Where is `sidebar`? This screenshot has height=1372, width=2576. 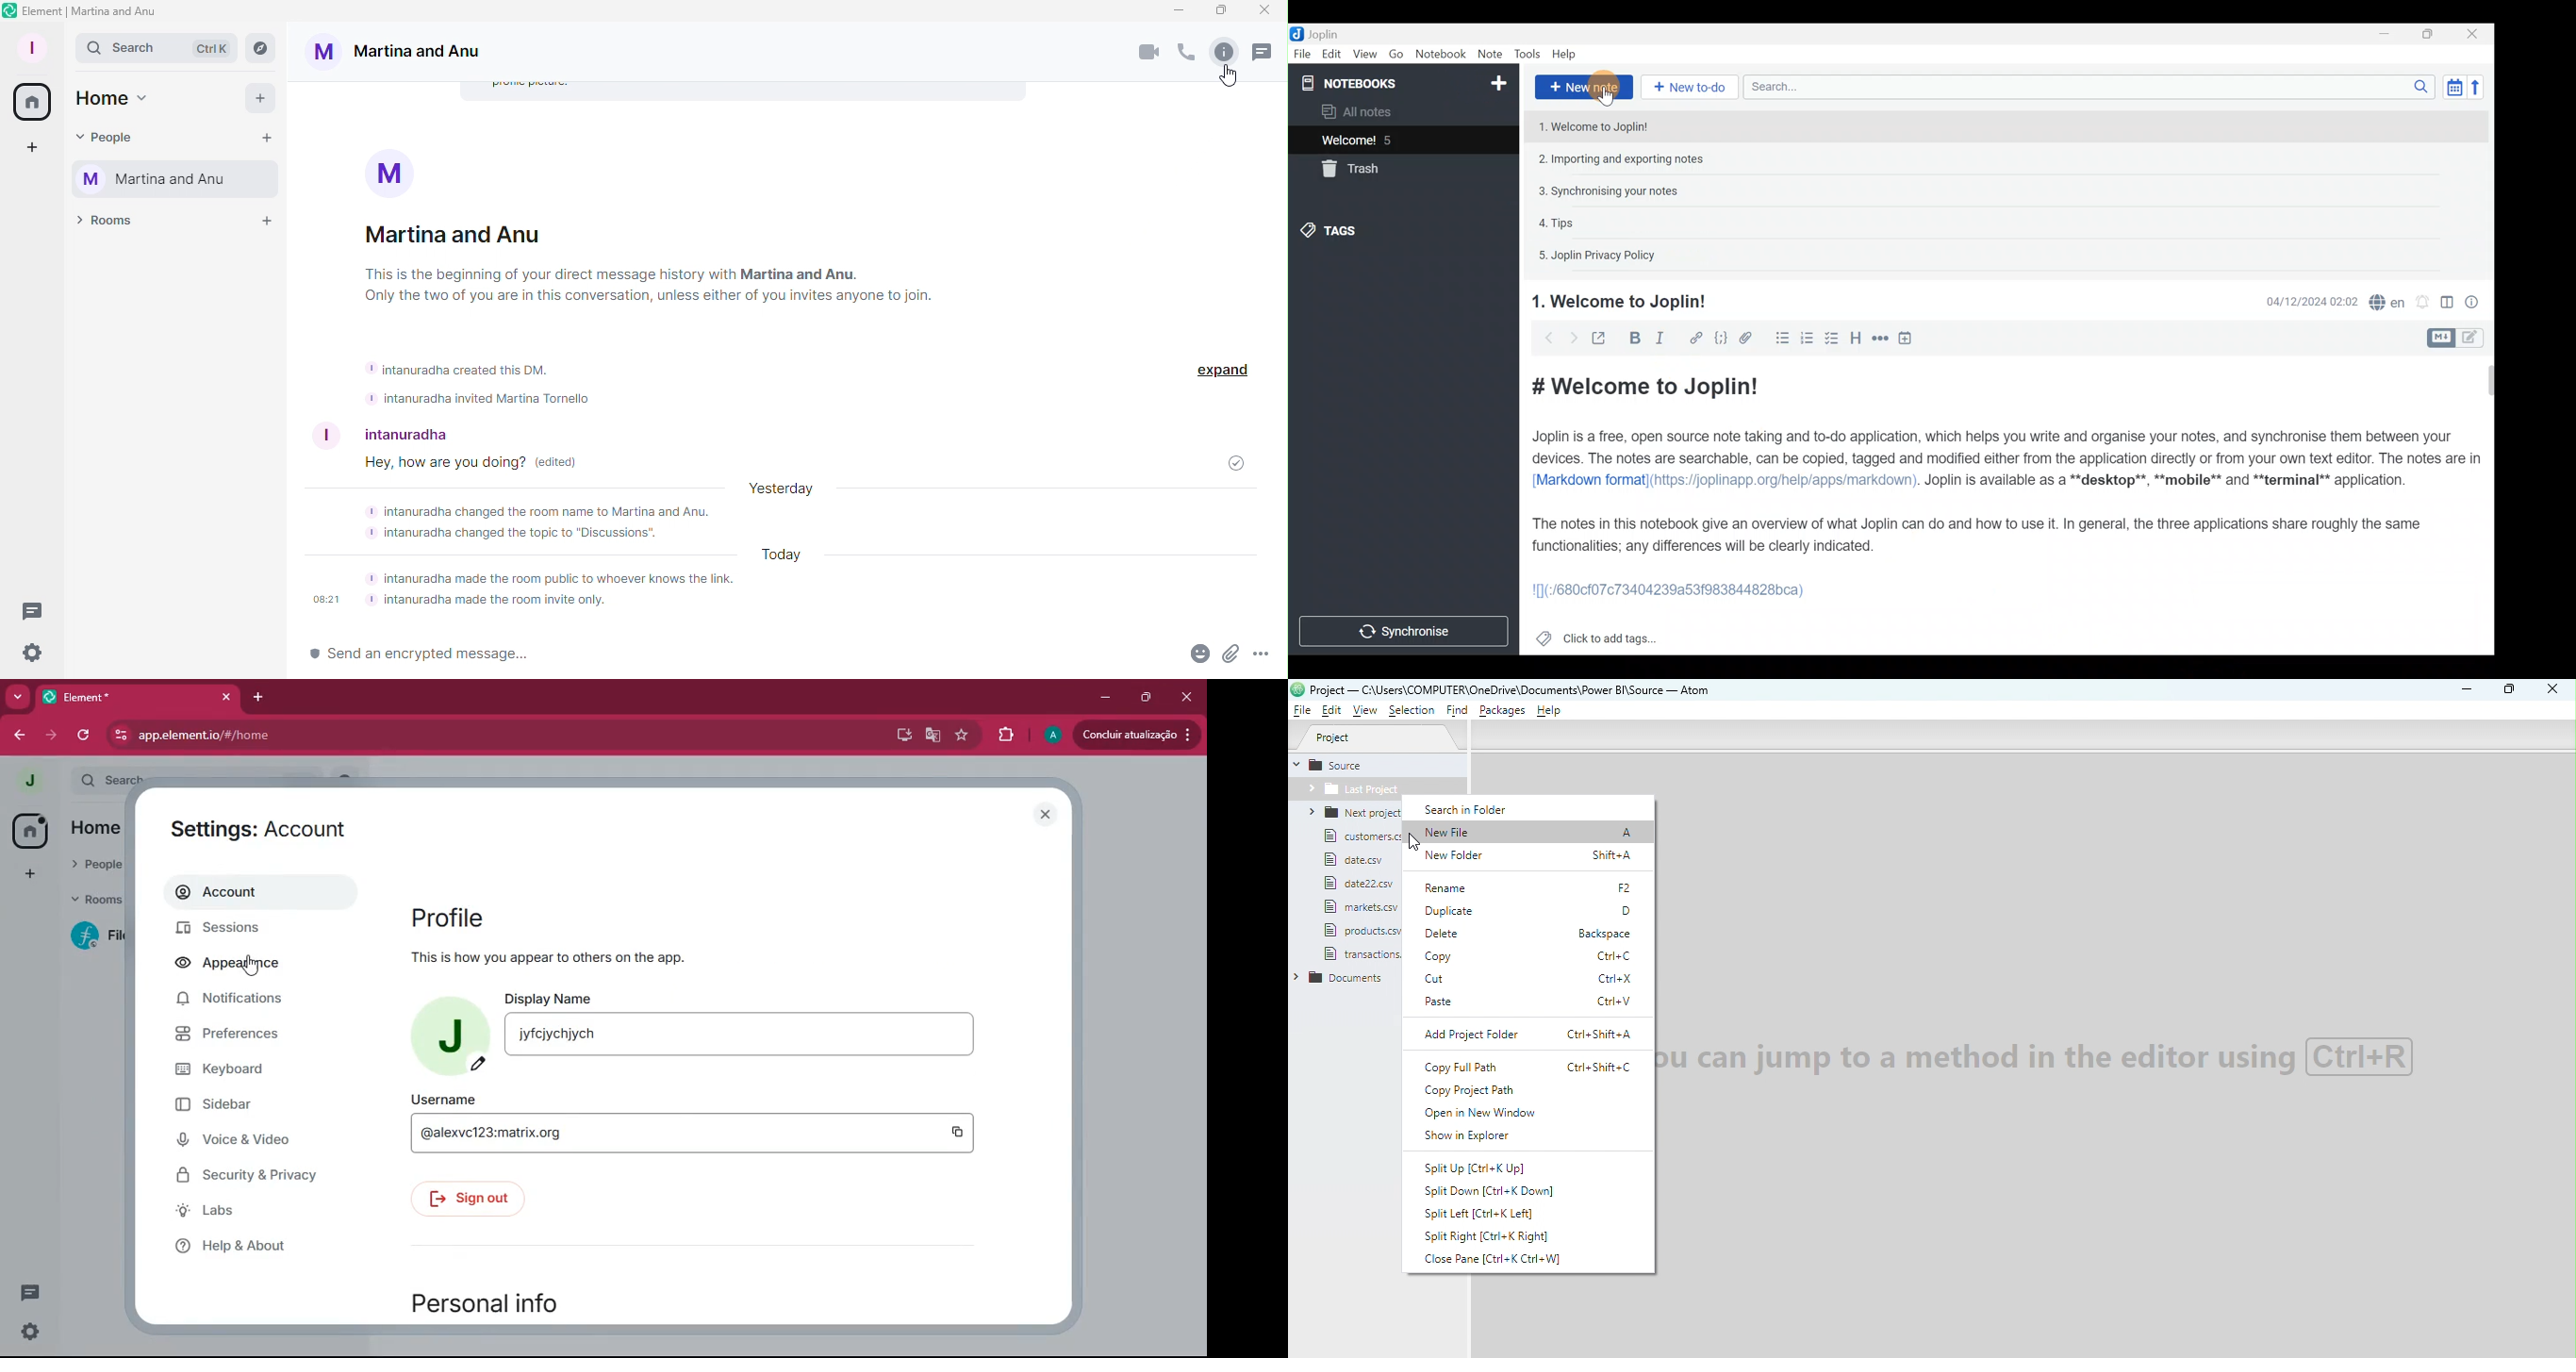 sidebar is located at coordinates (245, 1105).